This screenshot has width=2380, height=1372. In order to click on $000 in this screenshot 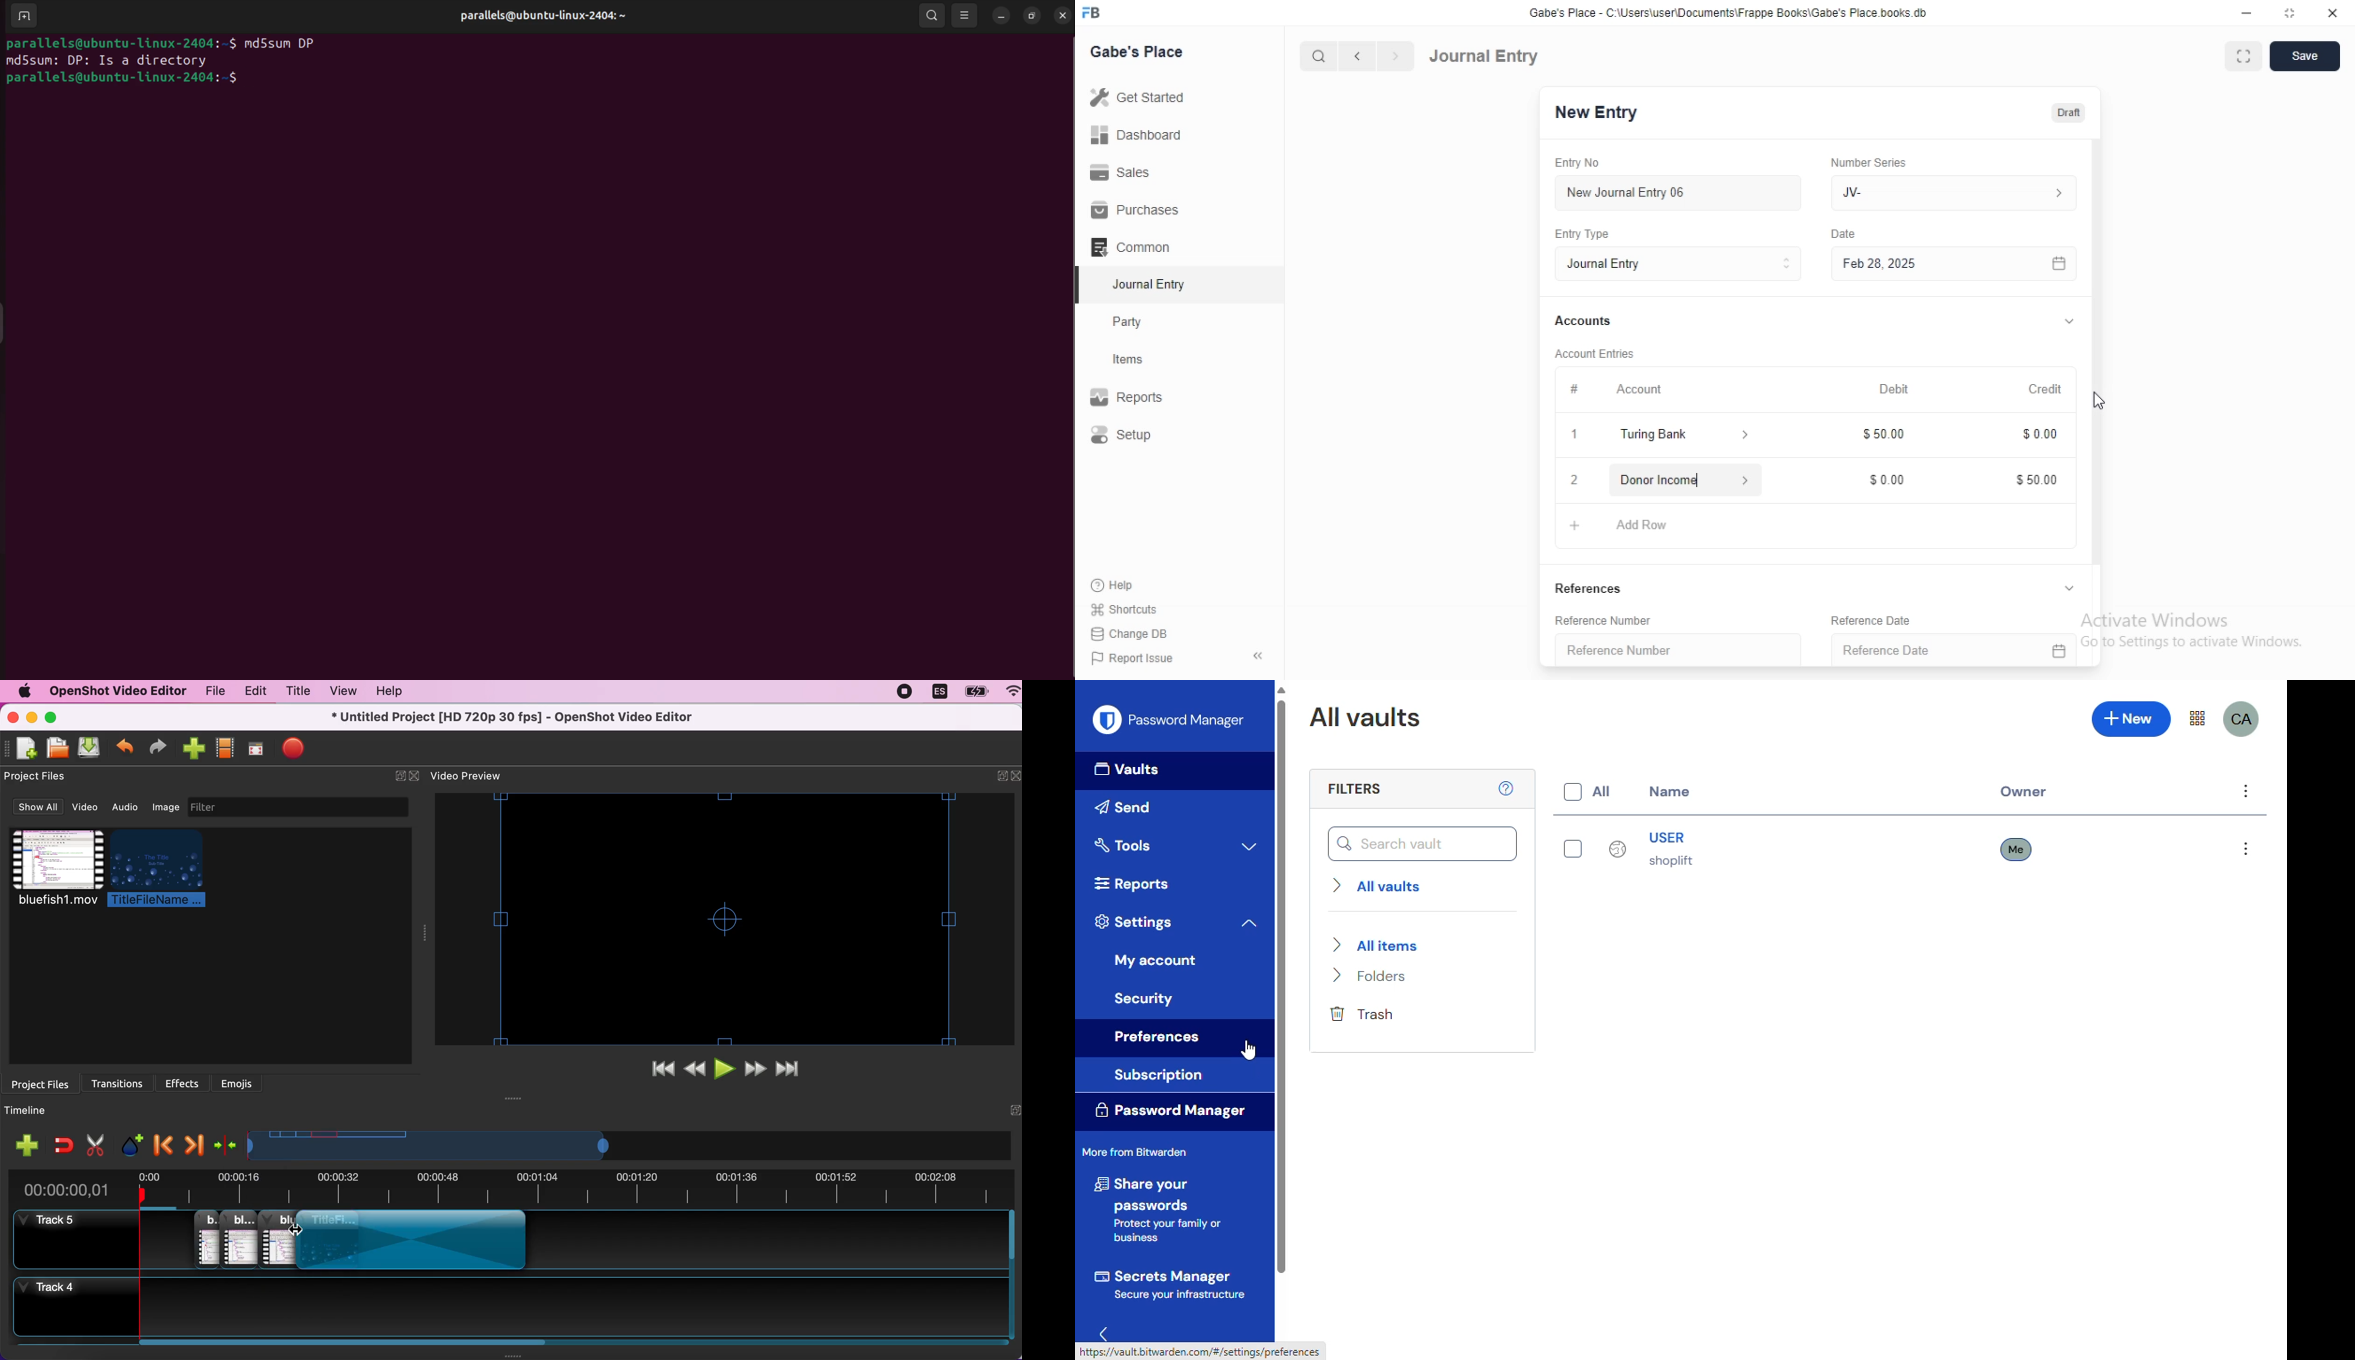, I will do `click(2042, 435)`.